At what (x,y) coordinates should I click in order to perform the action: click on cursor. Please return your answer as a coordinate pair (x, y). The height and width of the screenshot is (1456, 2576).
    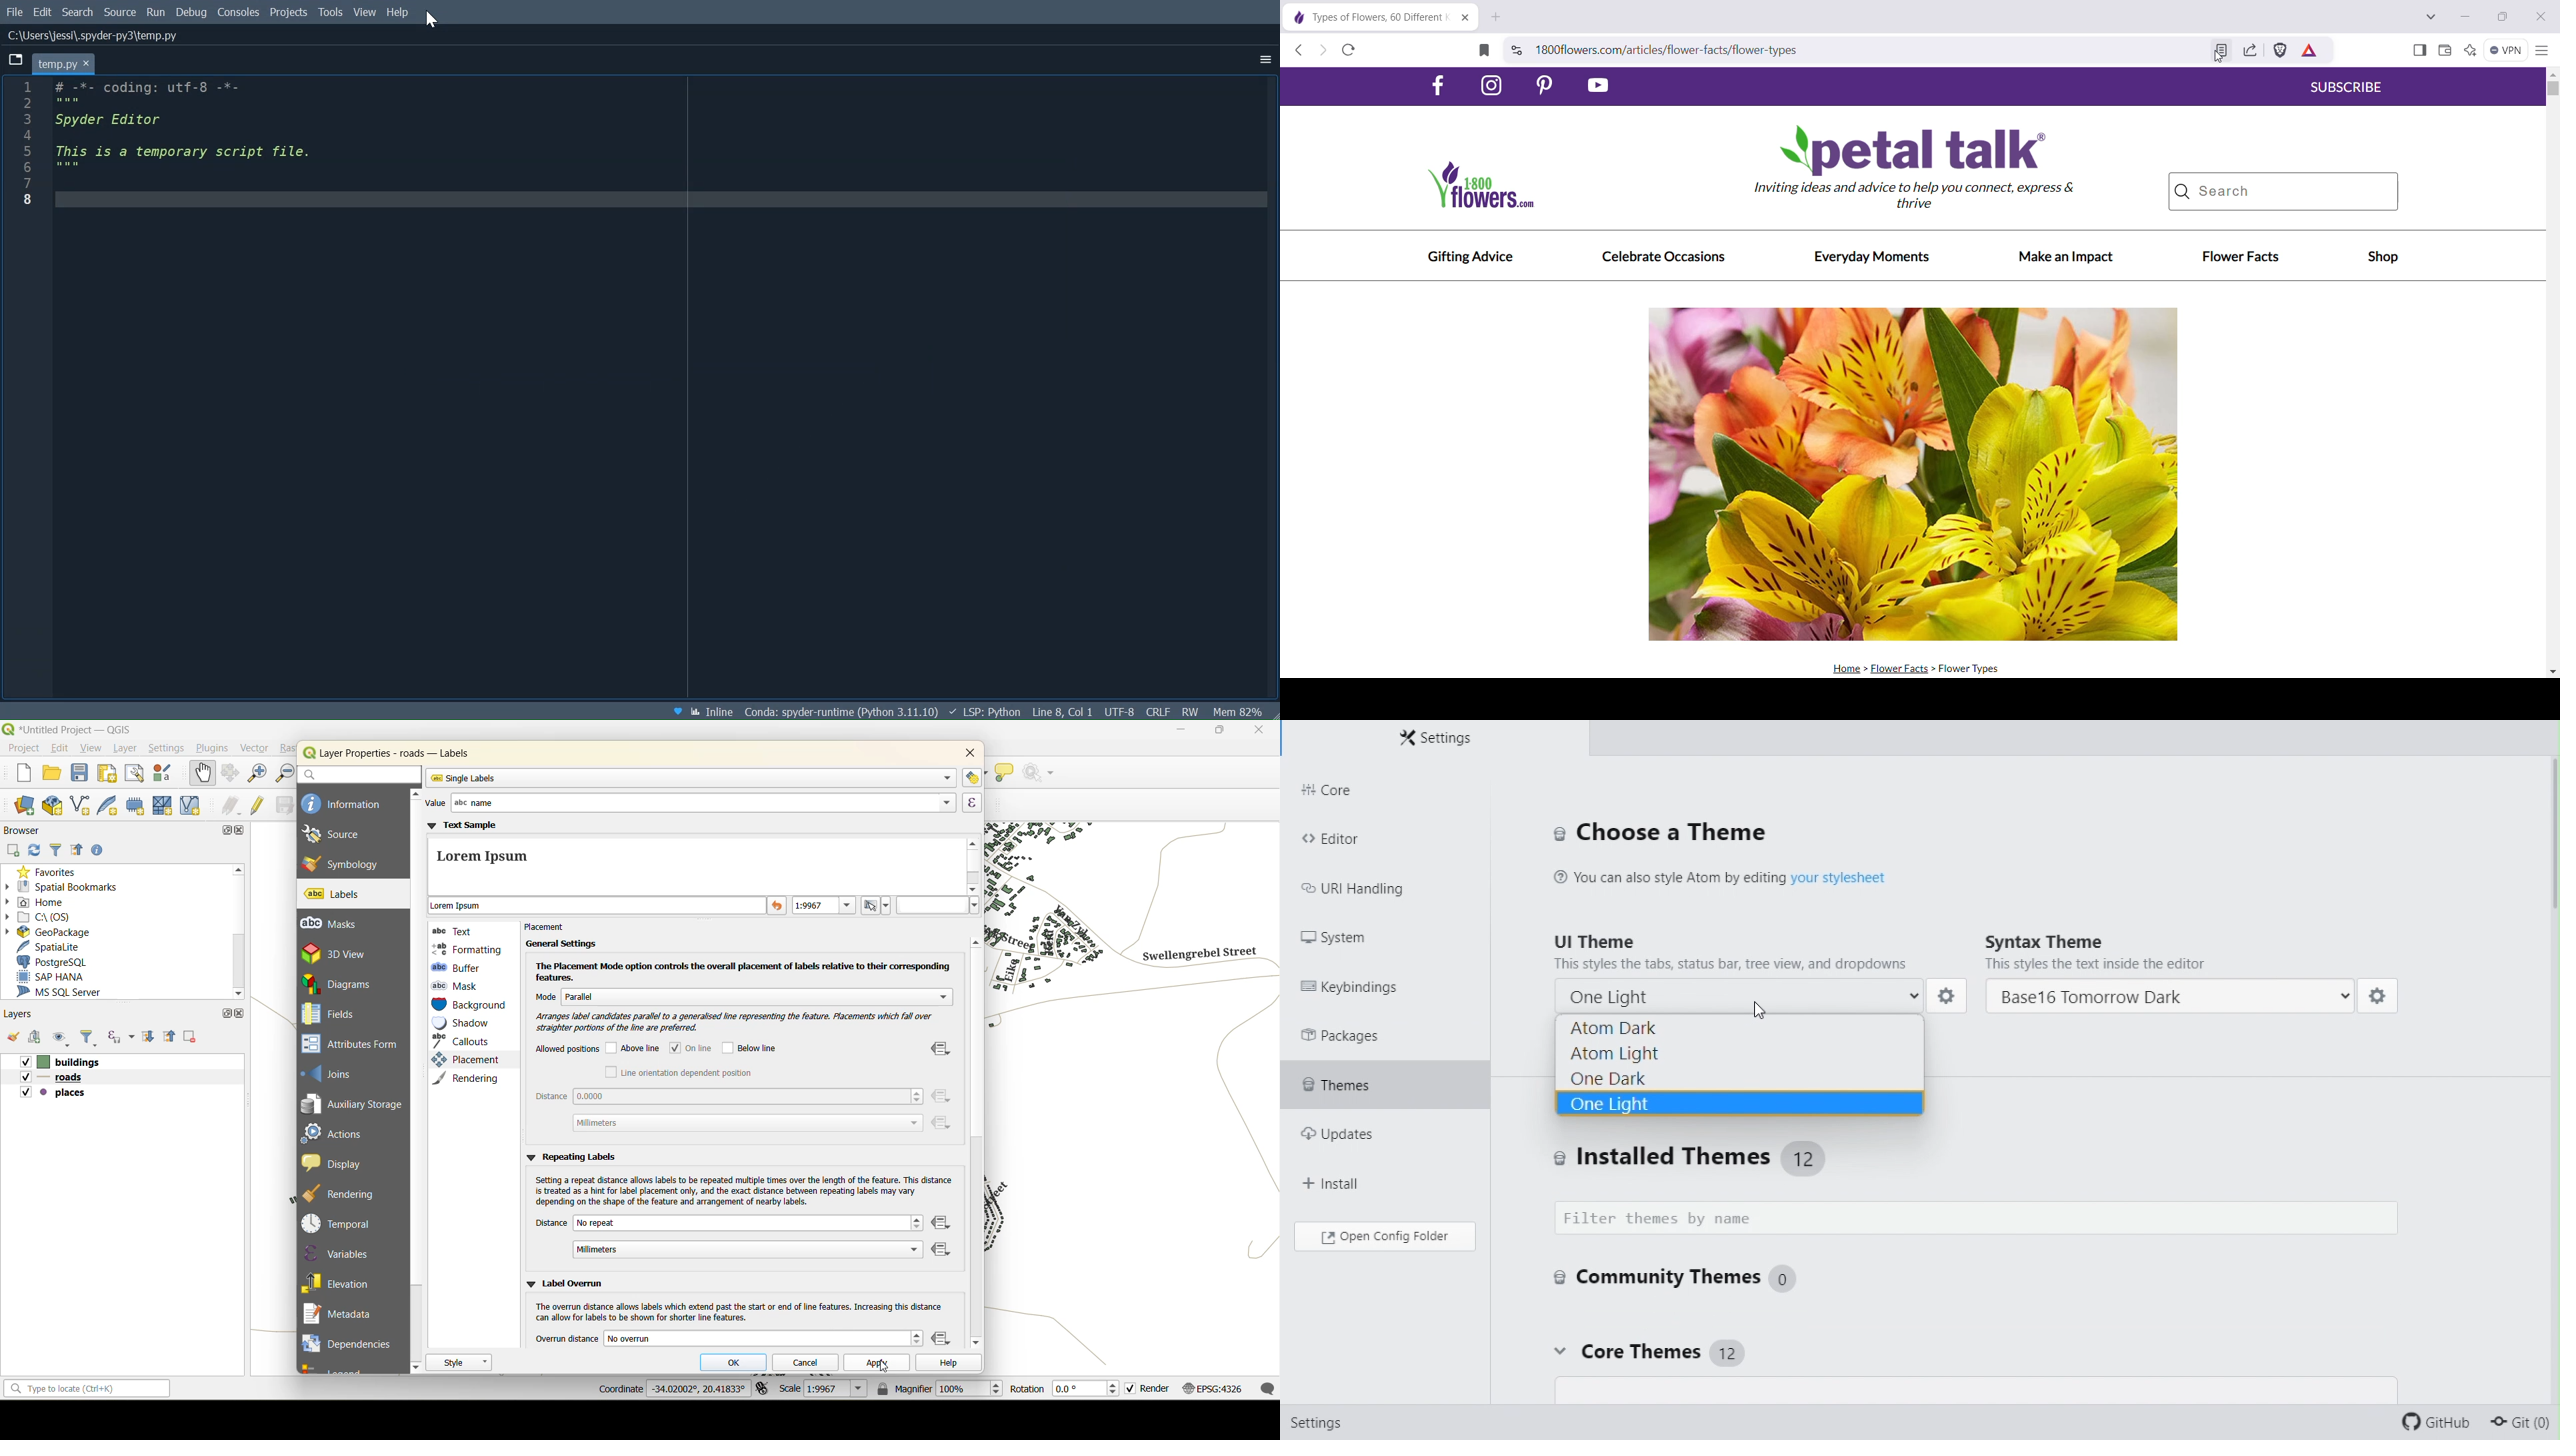
    Looking at the image, I should click on (1763, 1011).